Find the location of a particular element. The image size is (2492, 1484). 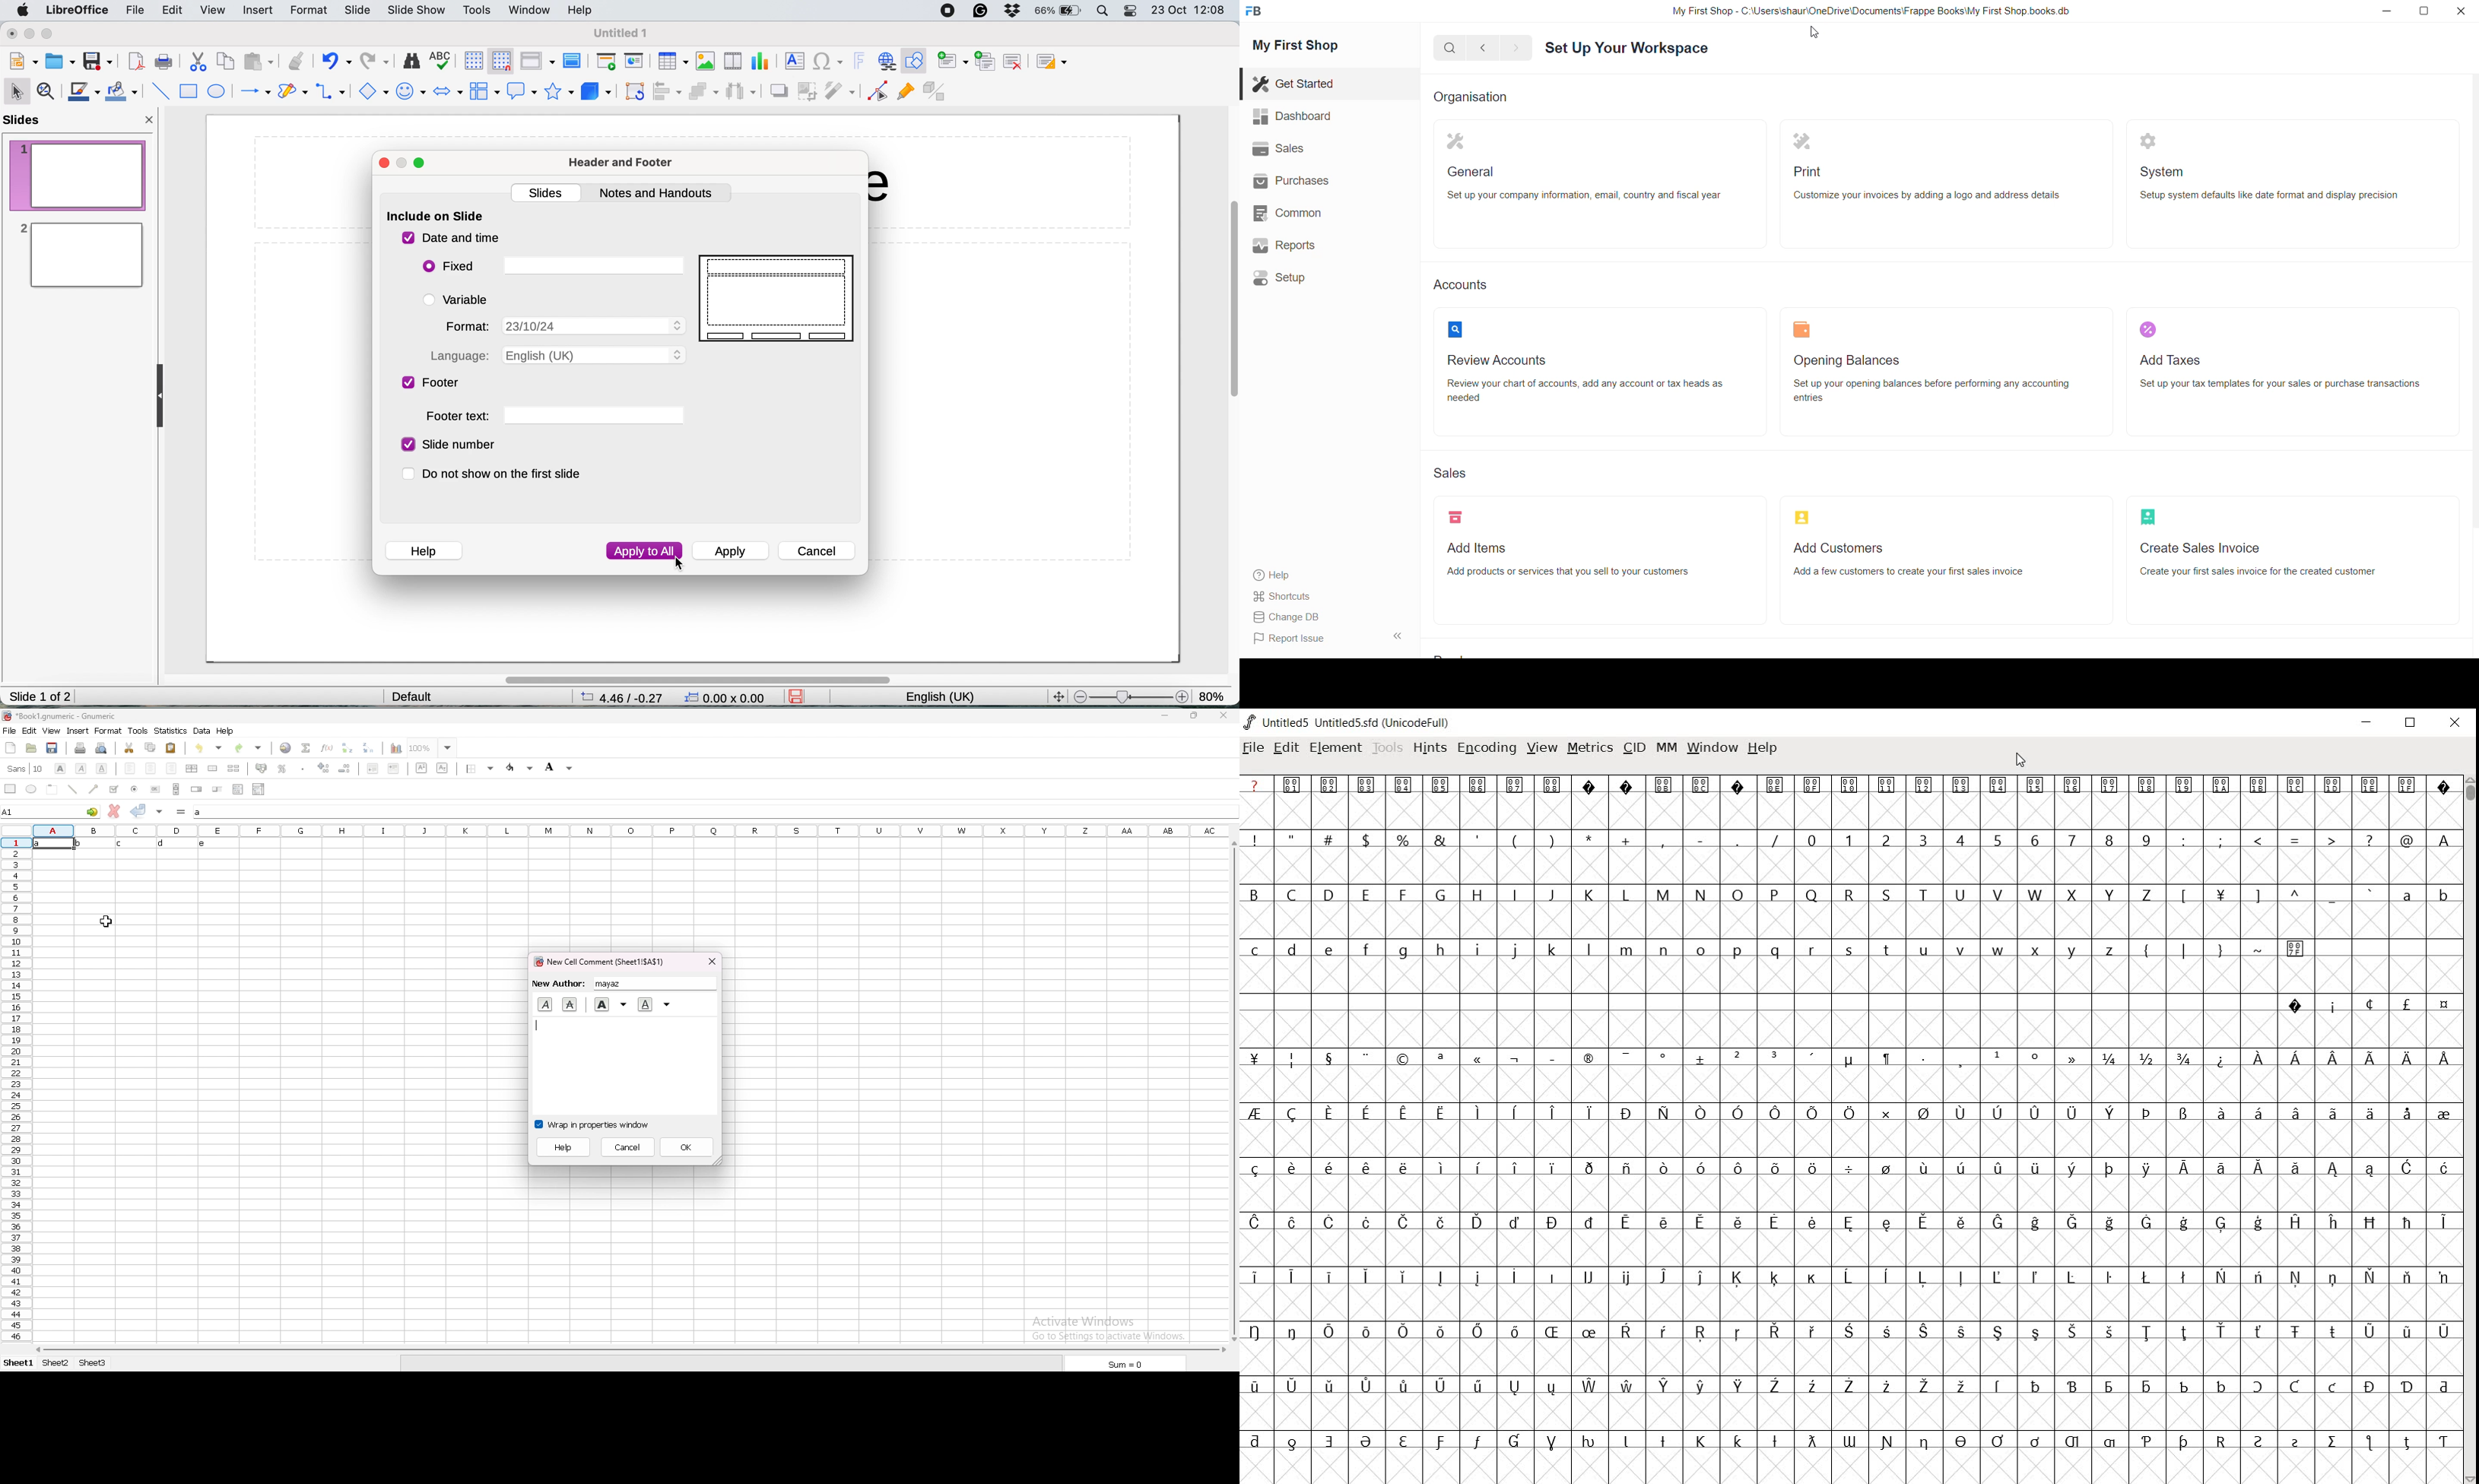

crop image is located at coordinates (809, 90).